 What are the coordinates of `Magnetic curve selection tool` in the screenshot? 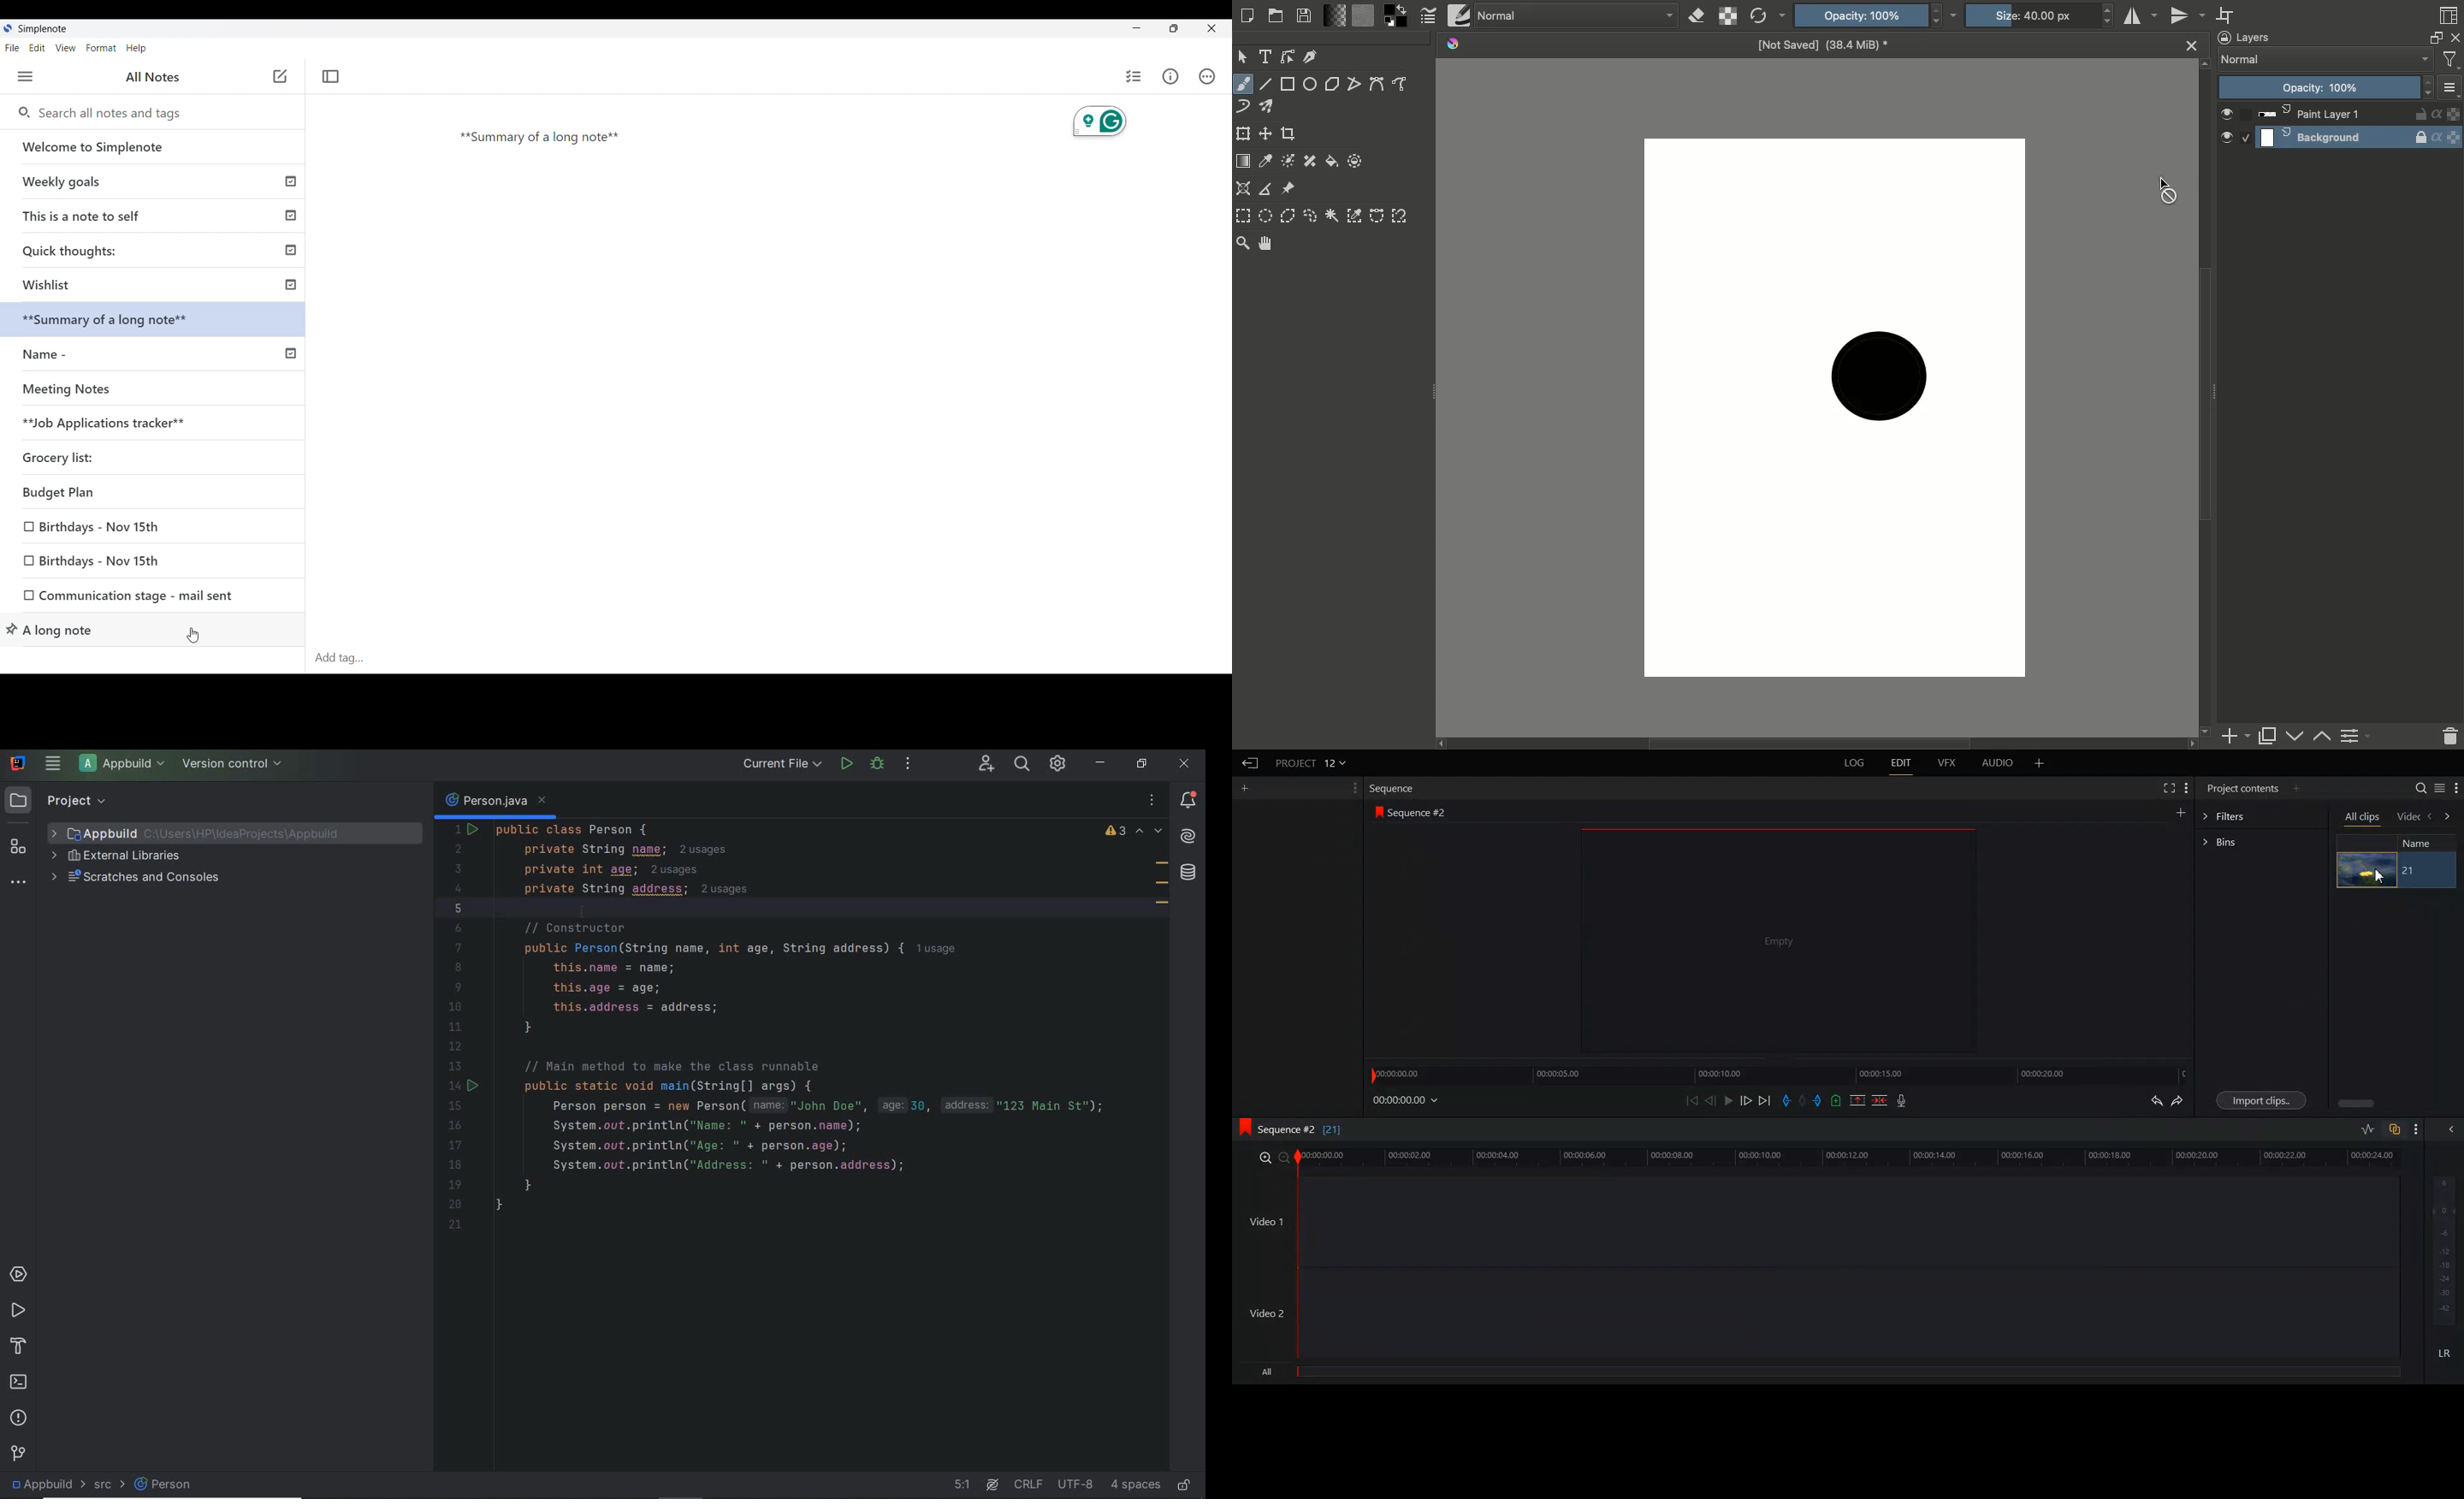 It's located at (1401, 214).